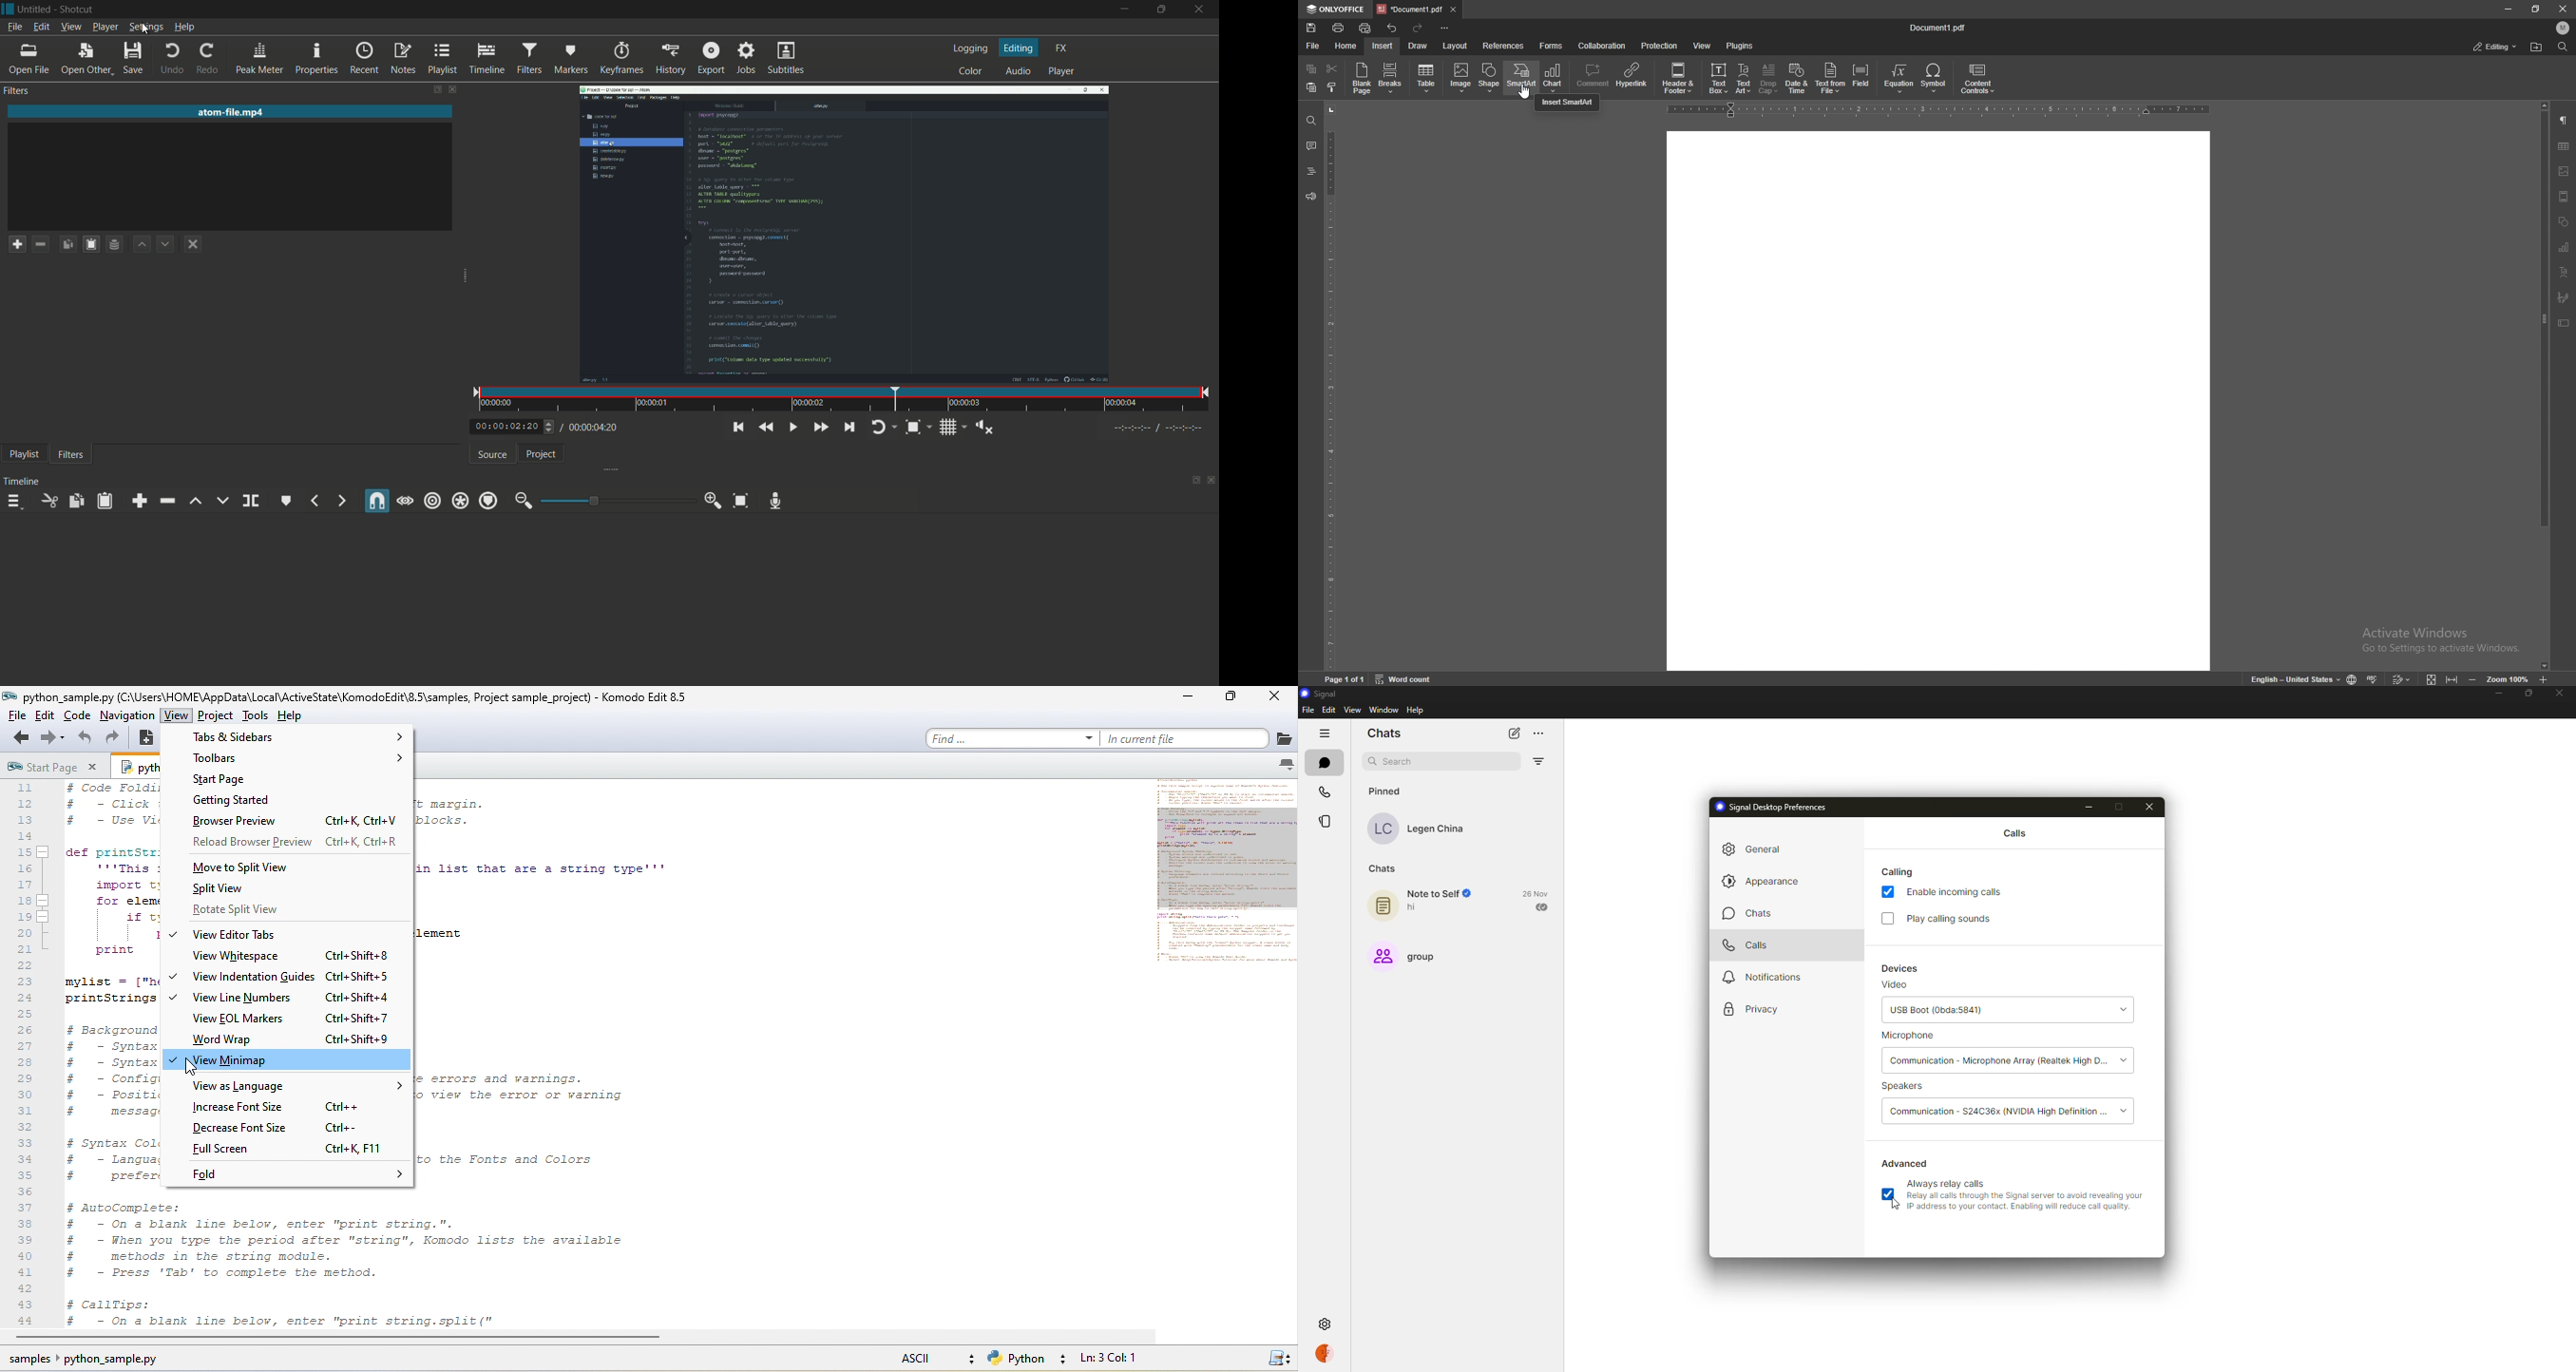 This screenshot has height=1372, width=2576. I want to click on close, so click(2562, 9).